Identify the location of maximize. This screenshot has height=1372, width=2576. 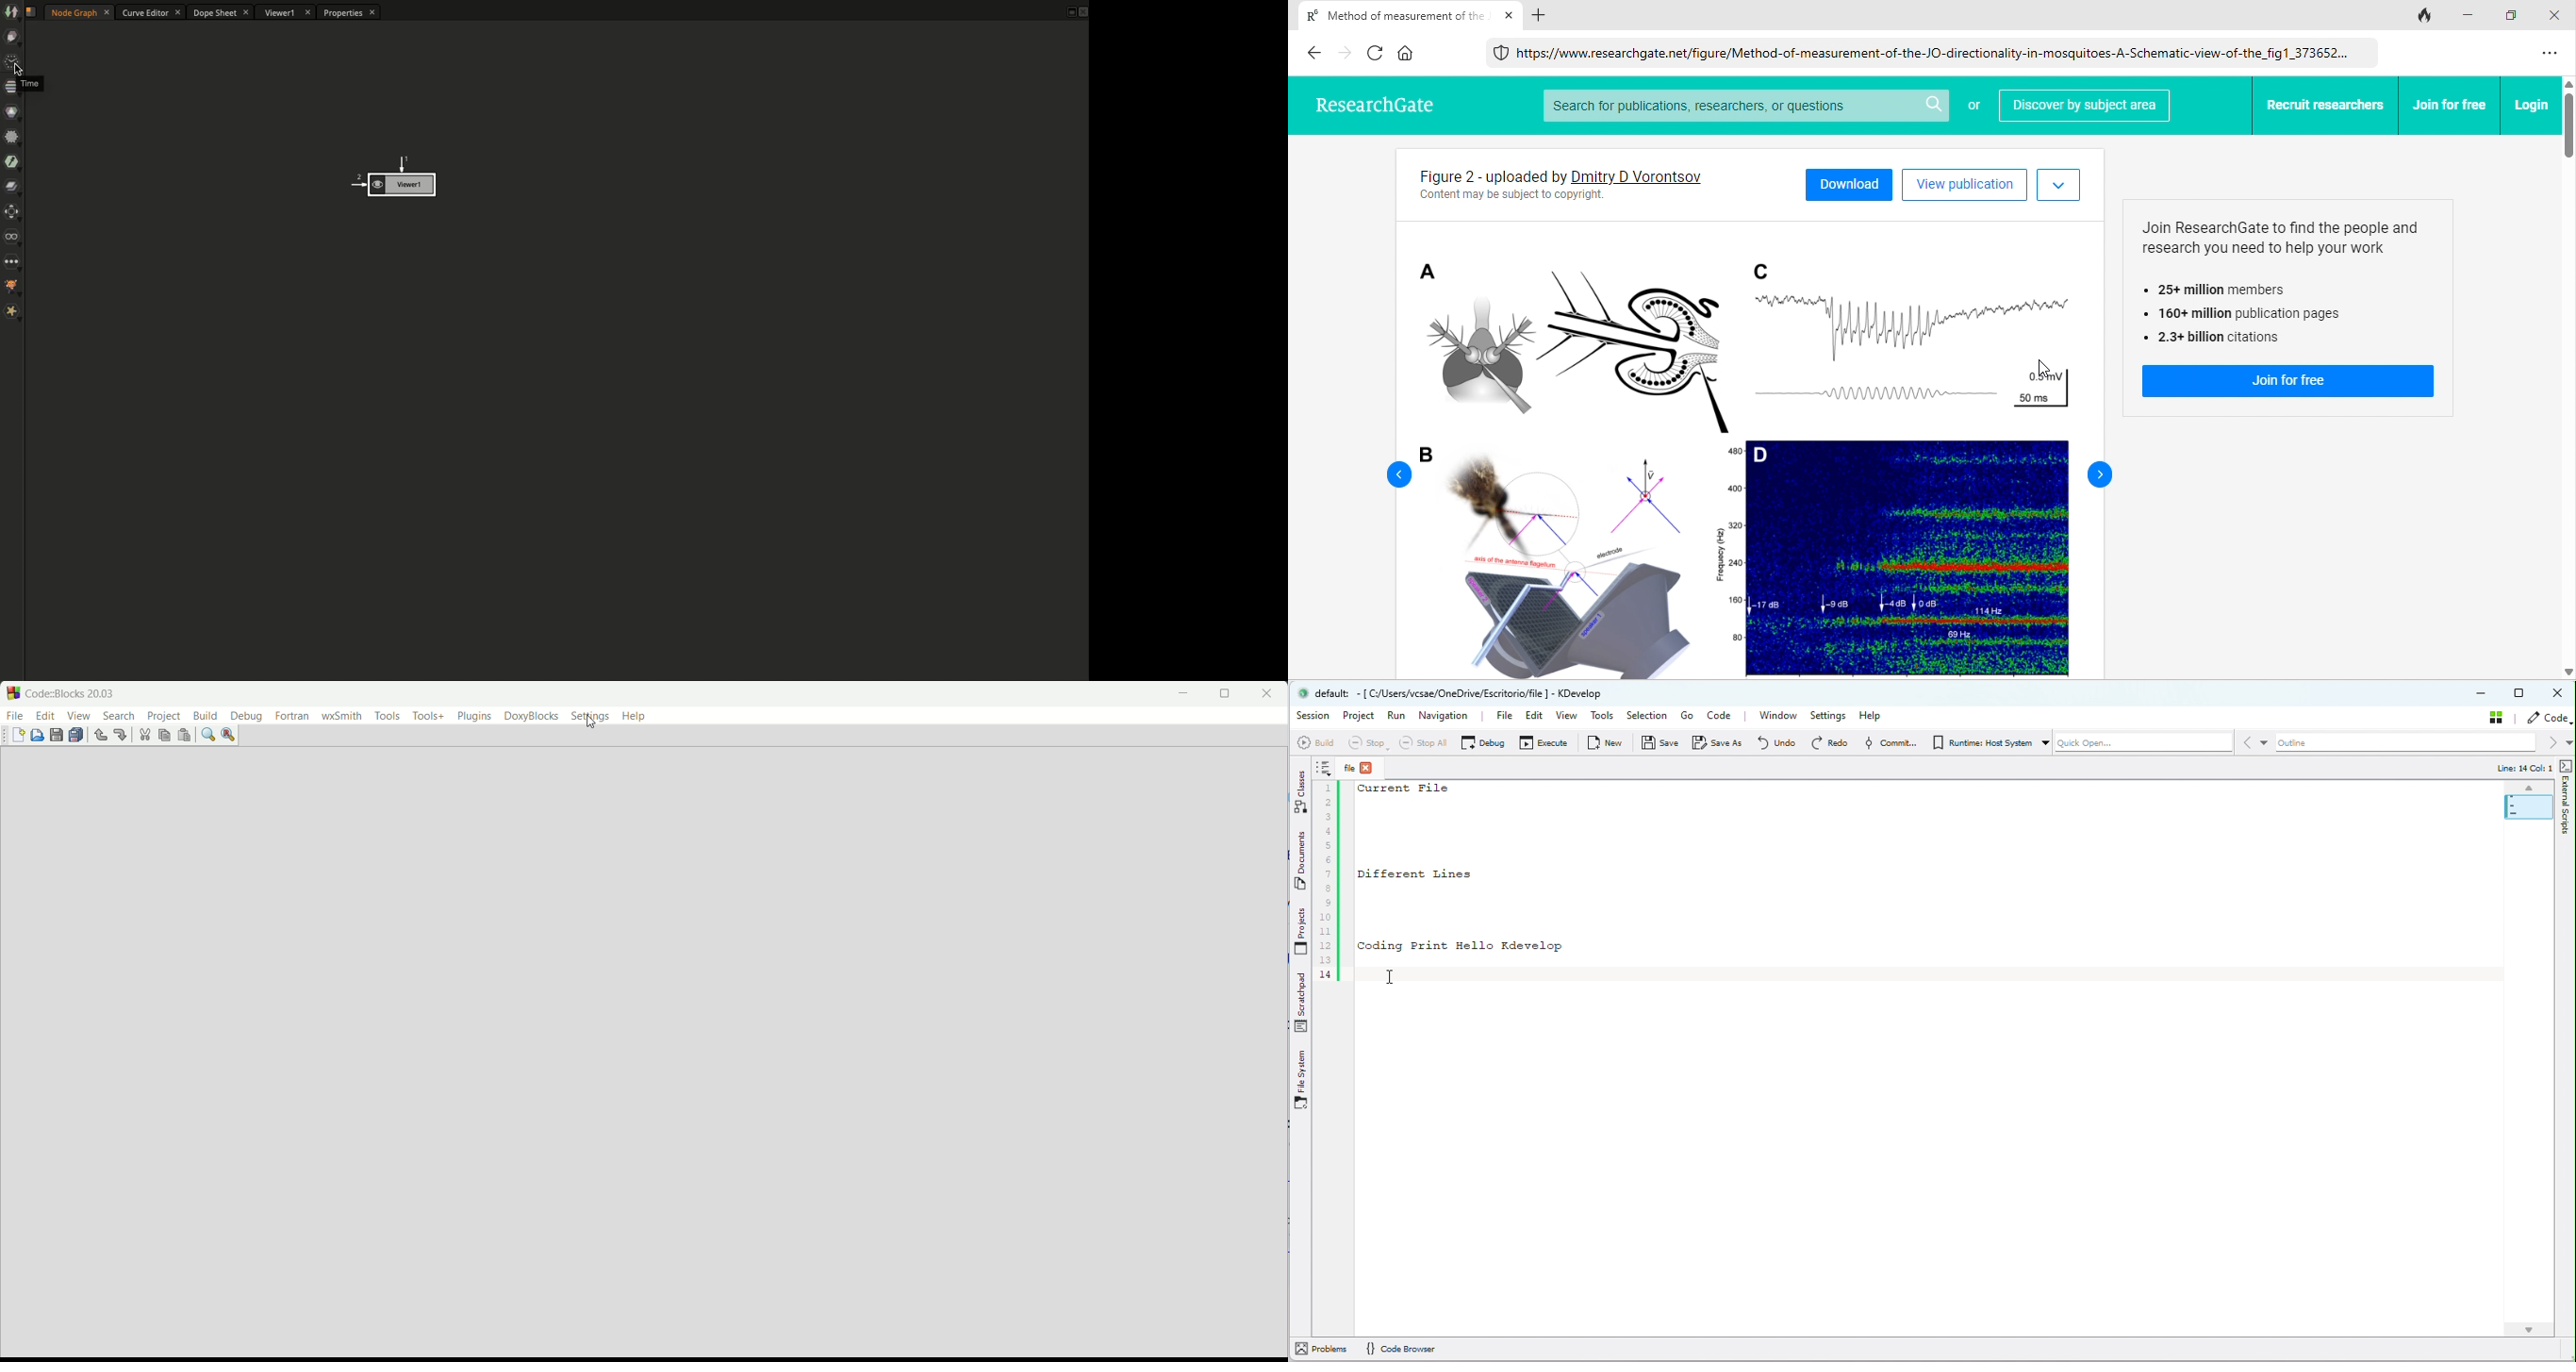
(2516, 16).